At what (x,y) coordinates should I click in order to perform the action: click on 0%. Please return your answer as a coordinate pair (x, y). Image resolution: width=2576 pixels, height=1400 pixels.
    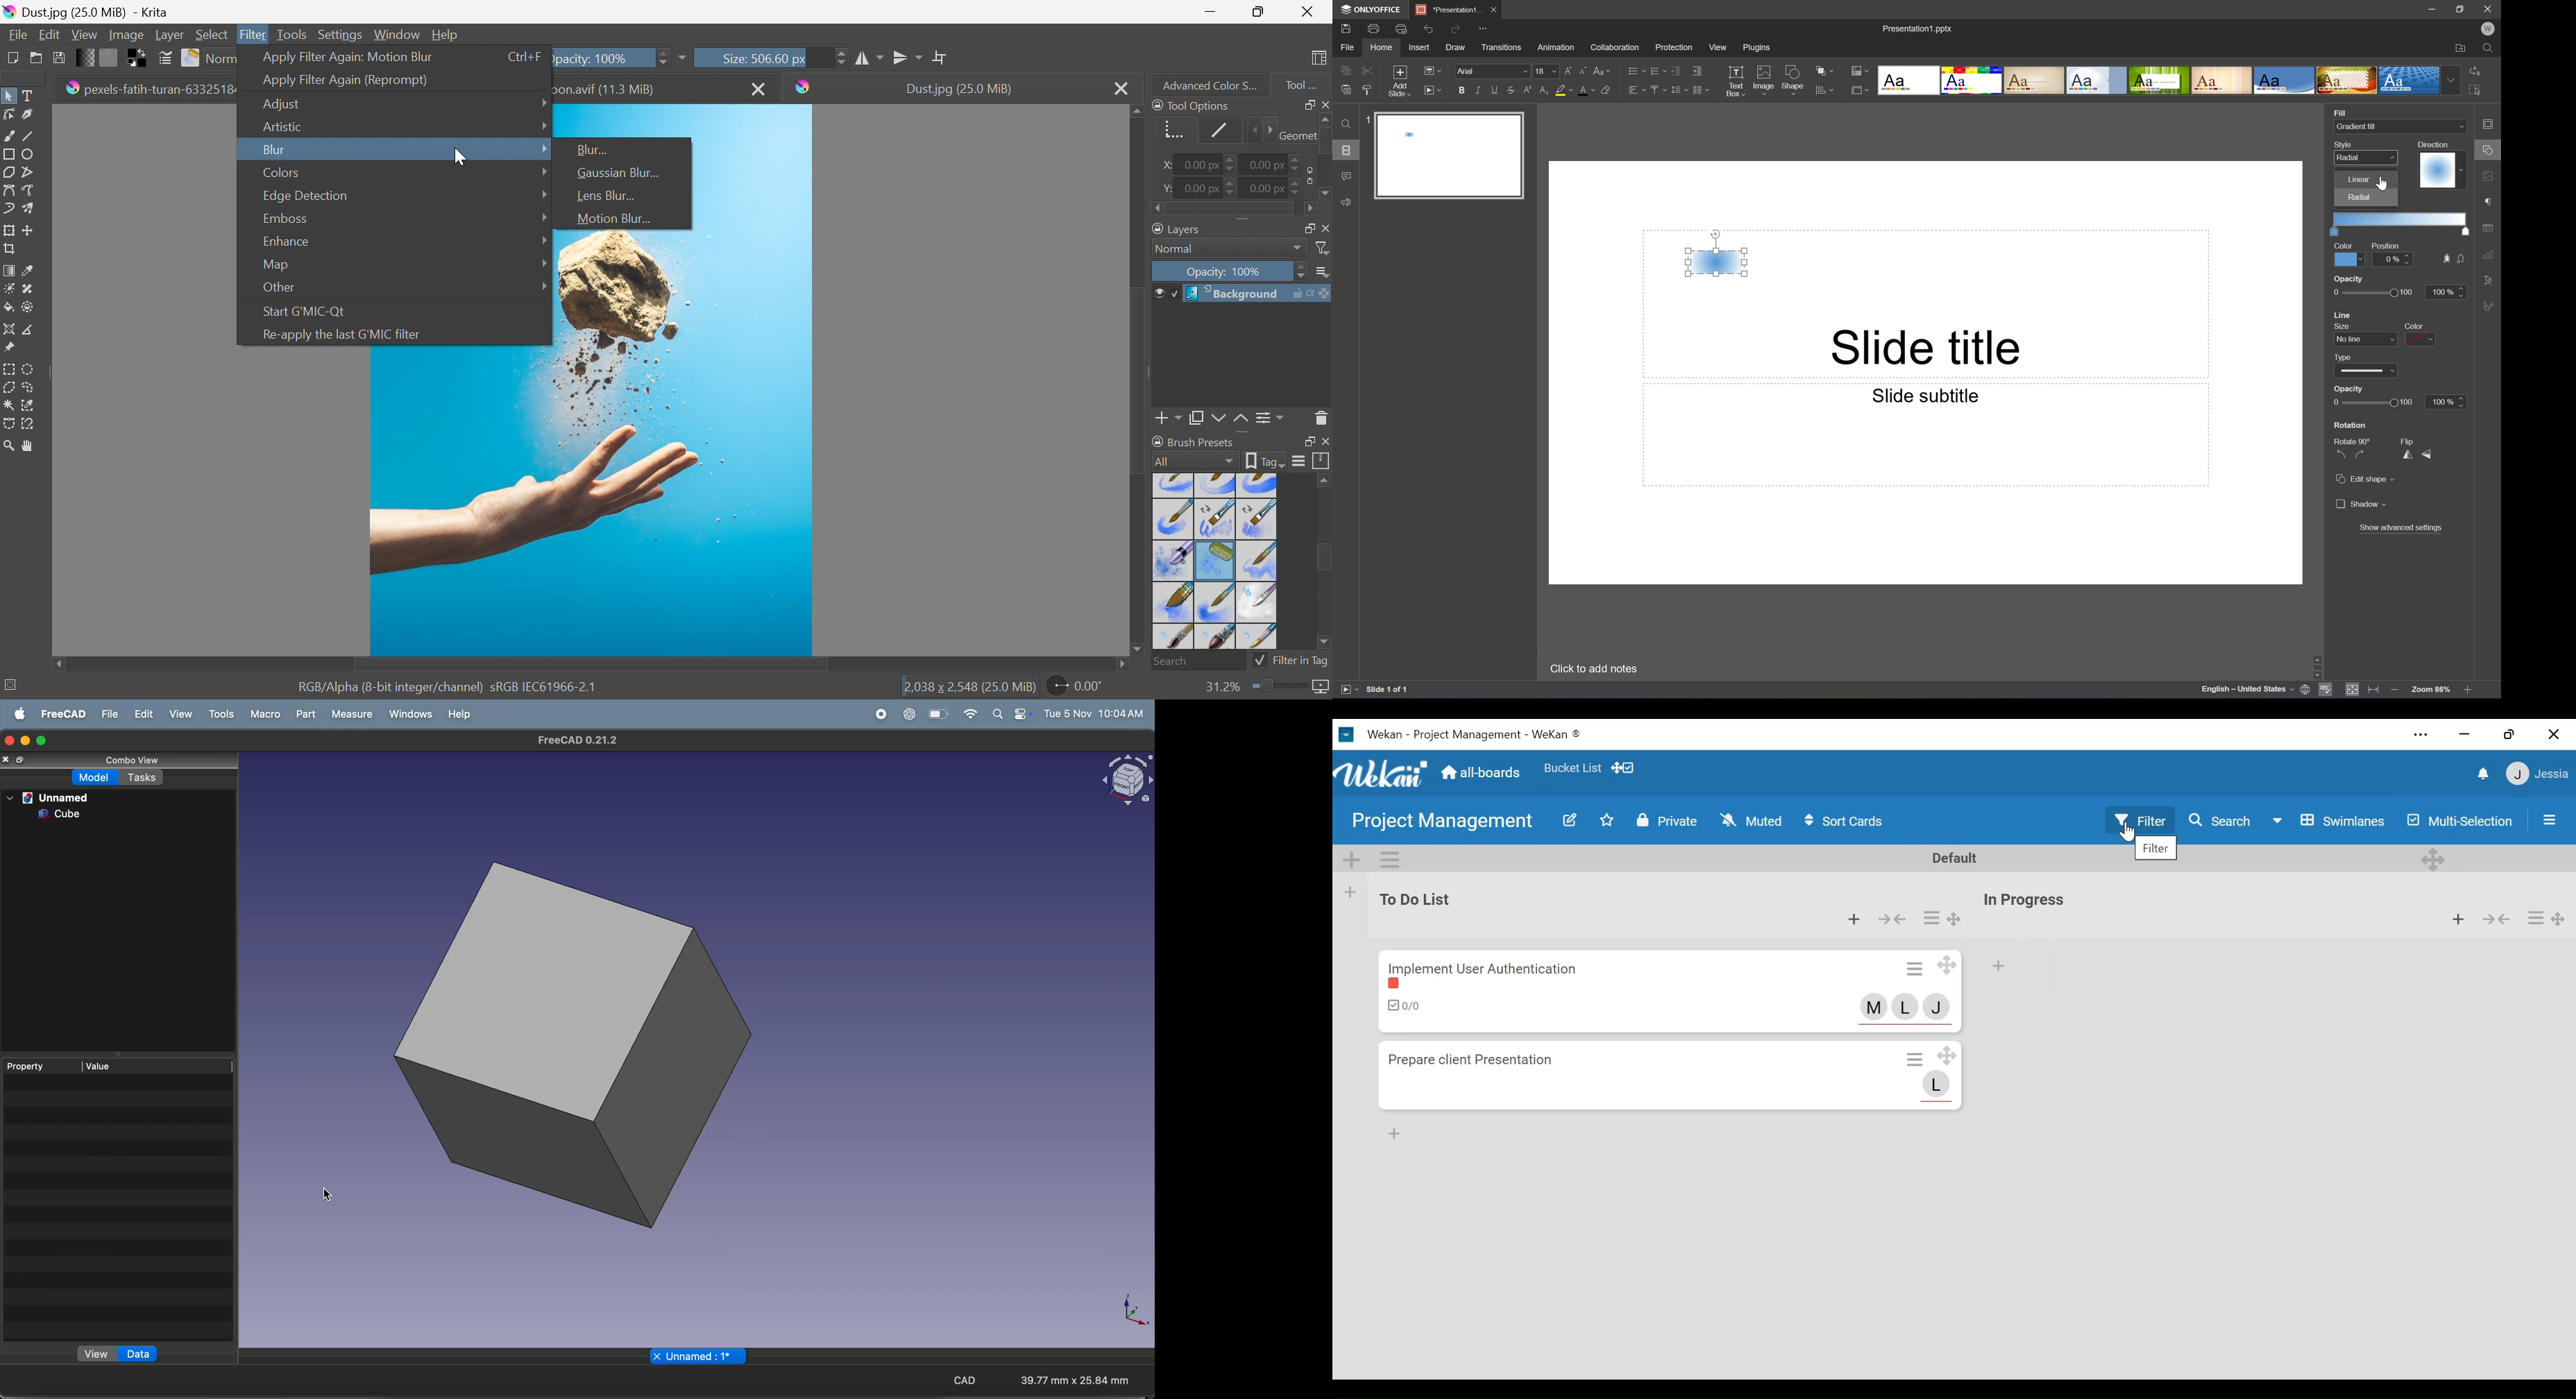
    Looking at the image, I should click on (2394, 259).